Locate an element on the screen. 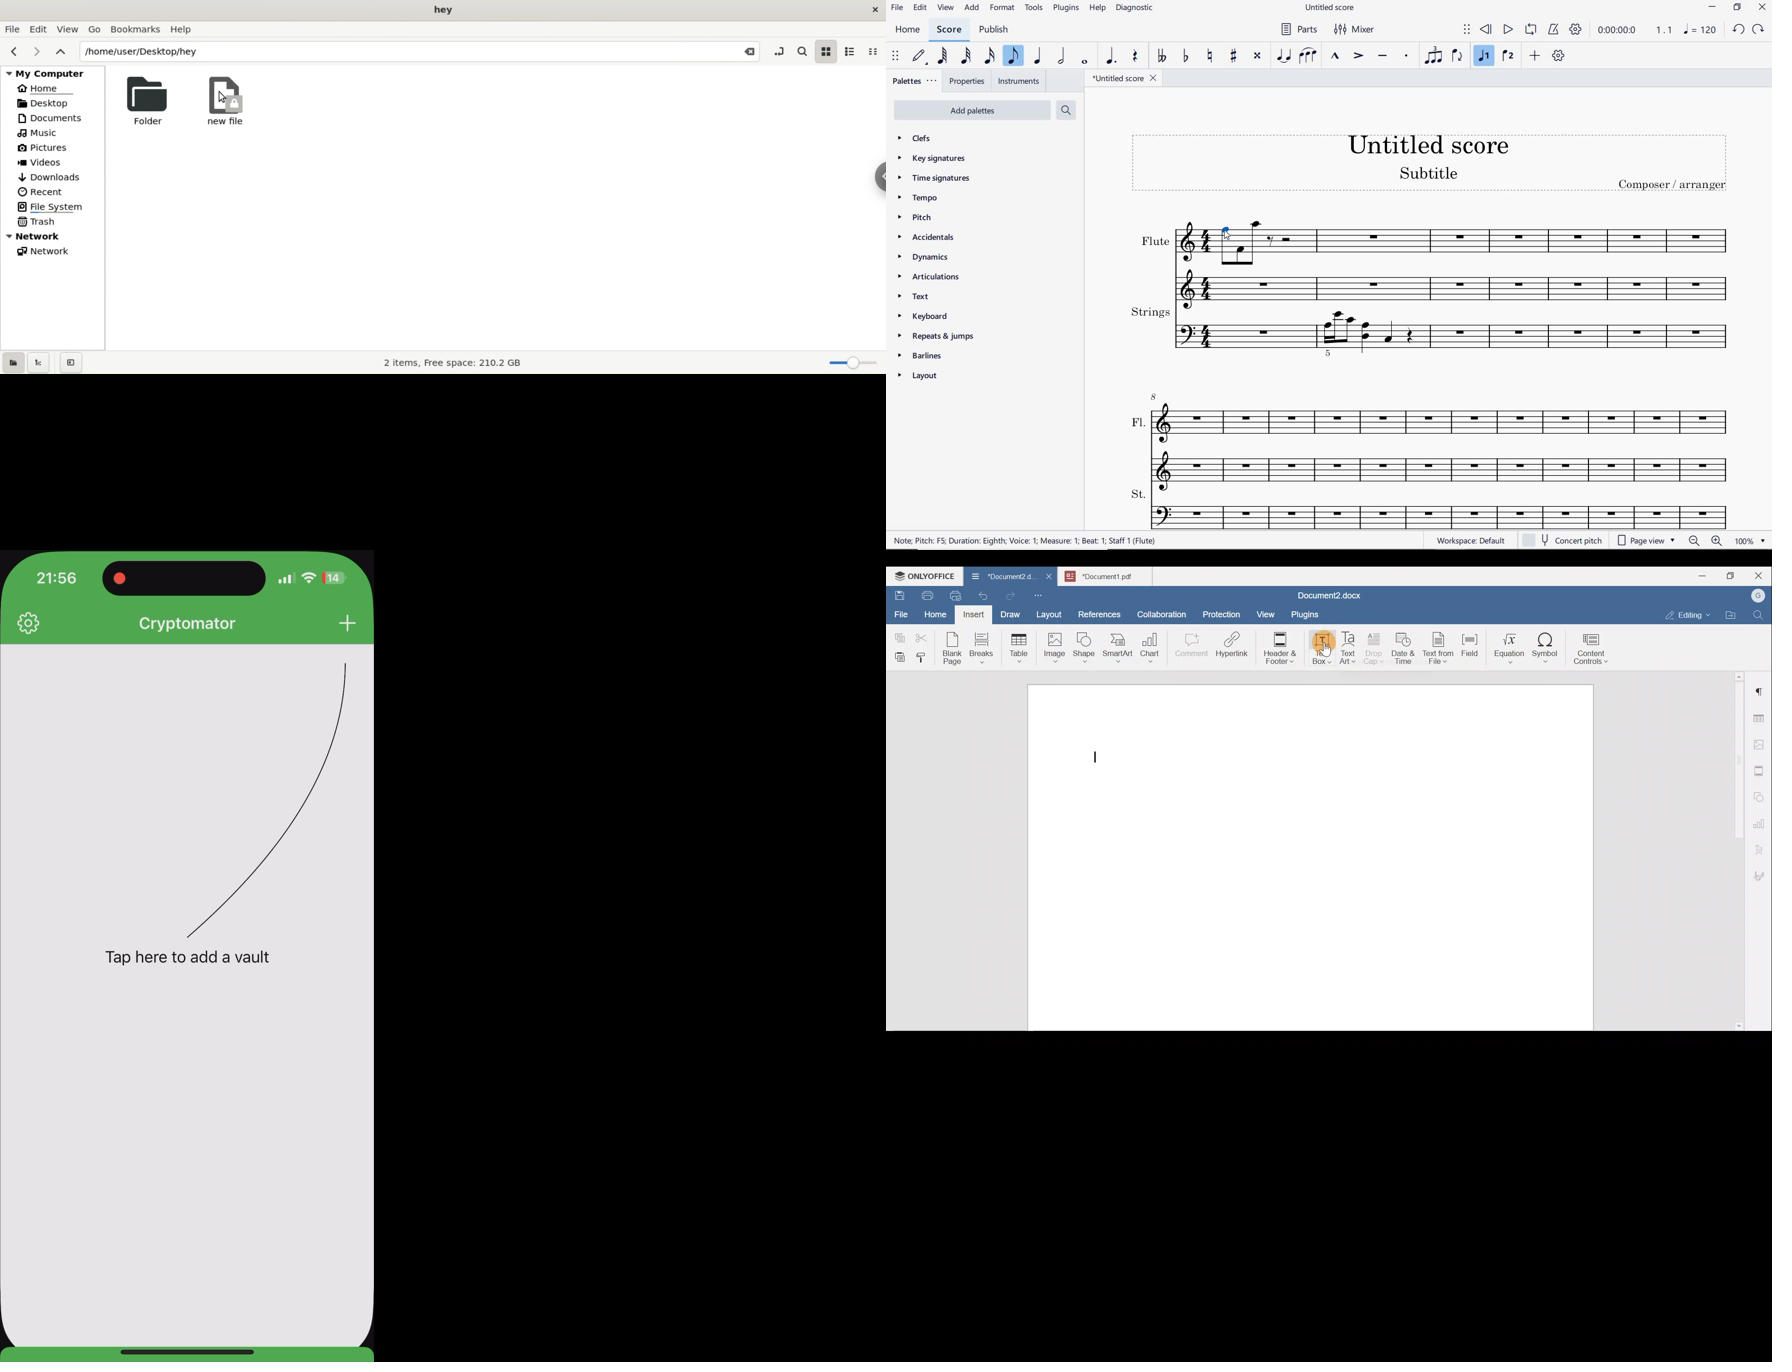 This screenshot has height=1372, width=1792. time signatures is located at coordinates (933, 177).